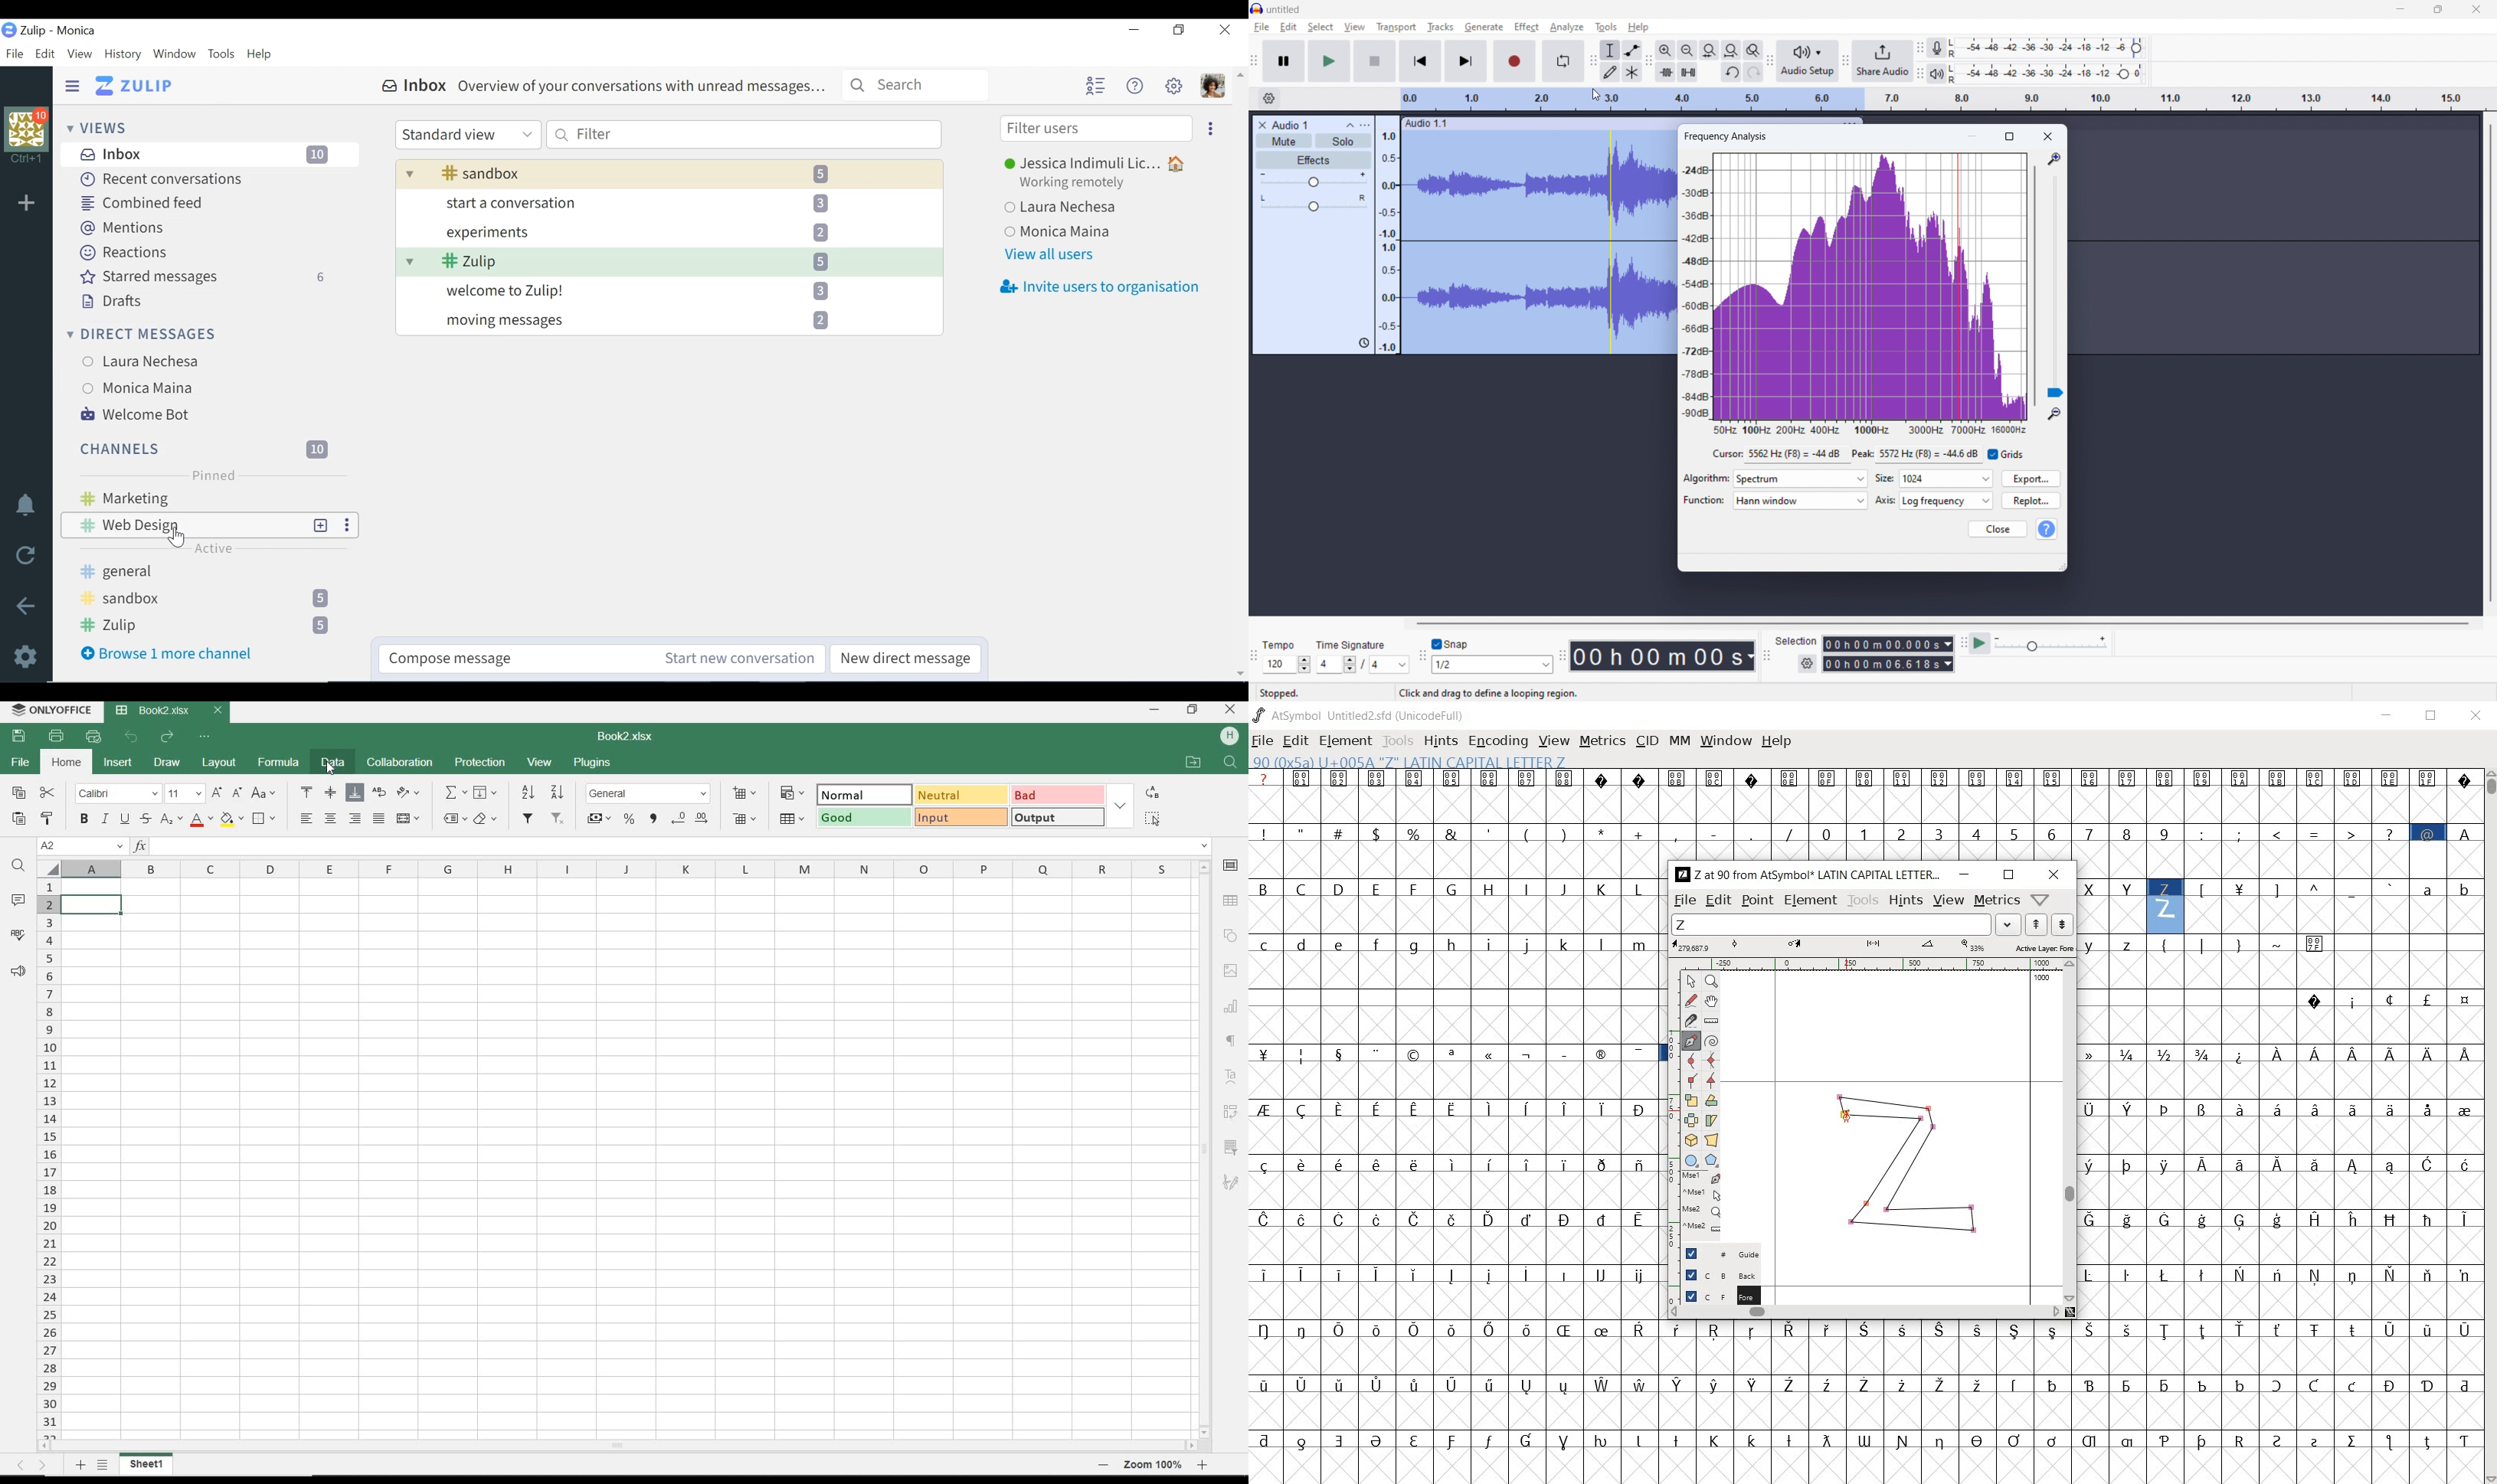 This screenshot has width=2520, height=1484. Describe the element at coordinates (2034, 287) in the screenshot. I see `scrollbar` at that location.